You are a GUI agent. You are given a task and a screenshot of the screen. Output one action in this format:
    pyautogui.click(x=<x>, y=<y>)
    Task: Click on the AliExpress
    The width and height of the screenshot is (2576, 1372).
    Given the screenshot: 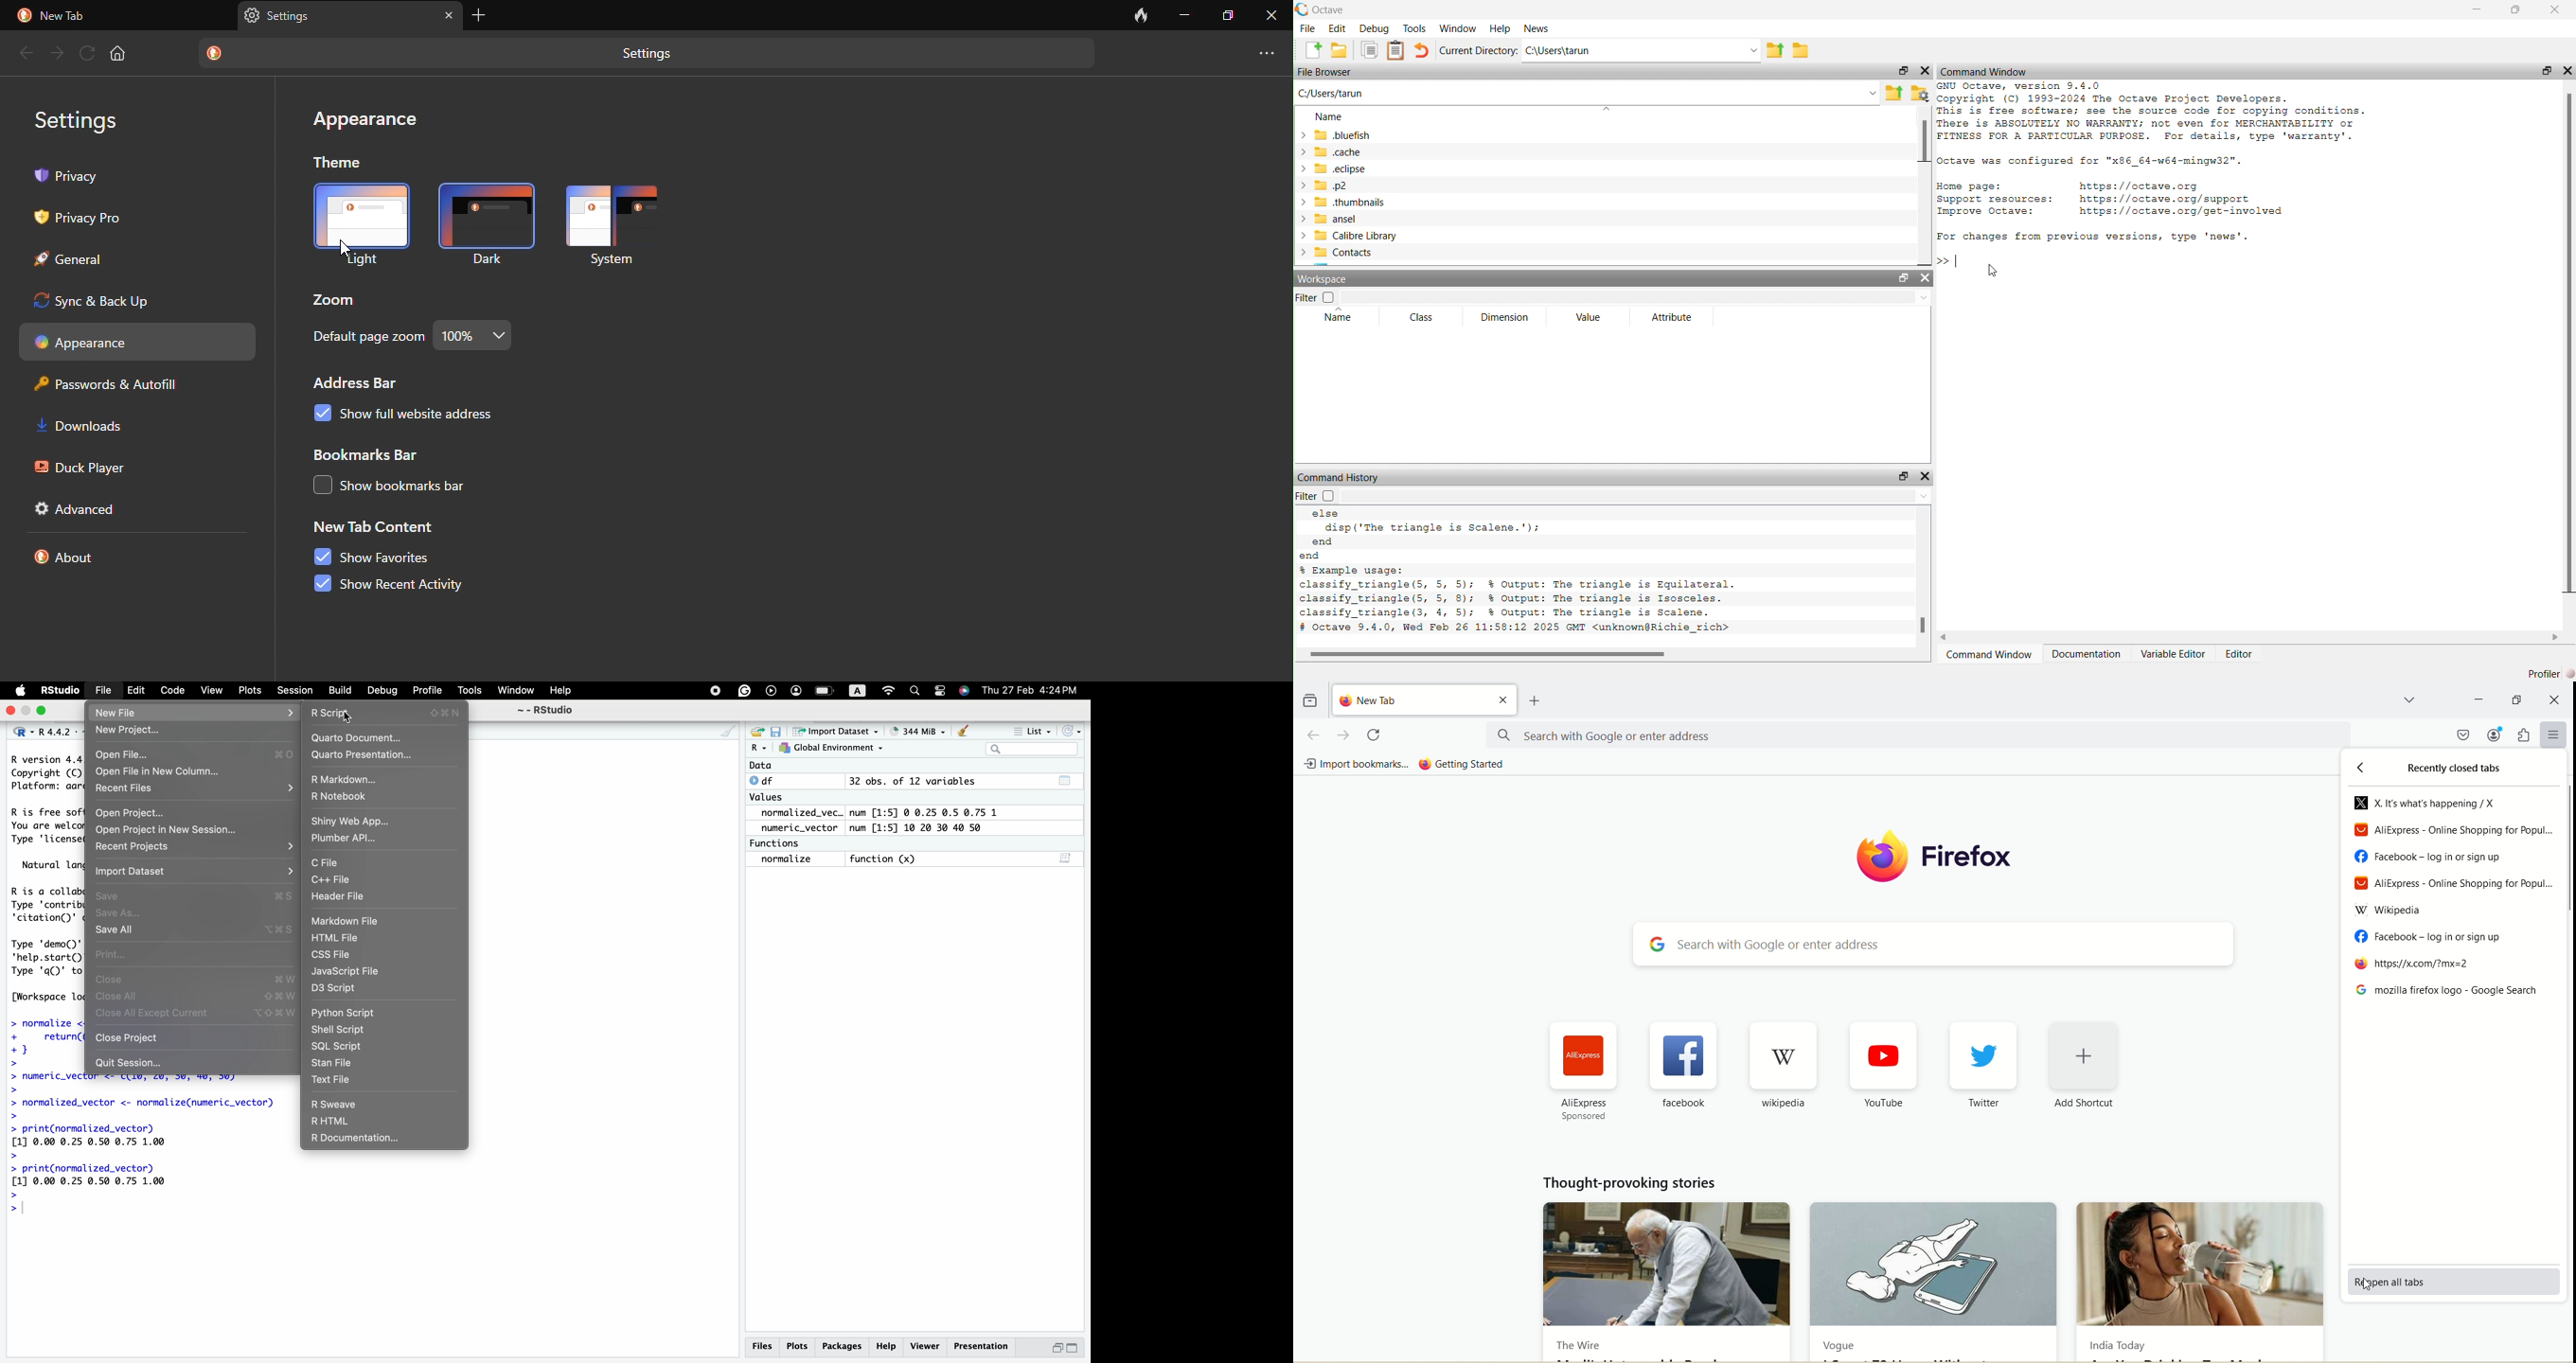 What is the action you would take?
    pyautogui.click(x=2458, y=828)
    